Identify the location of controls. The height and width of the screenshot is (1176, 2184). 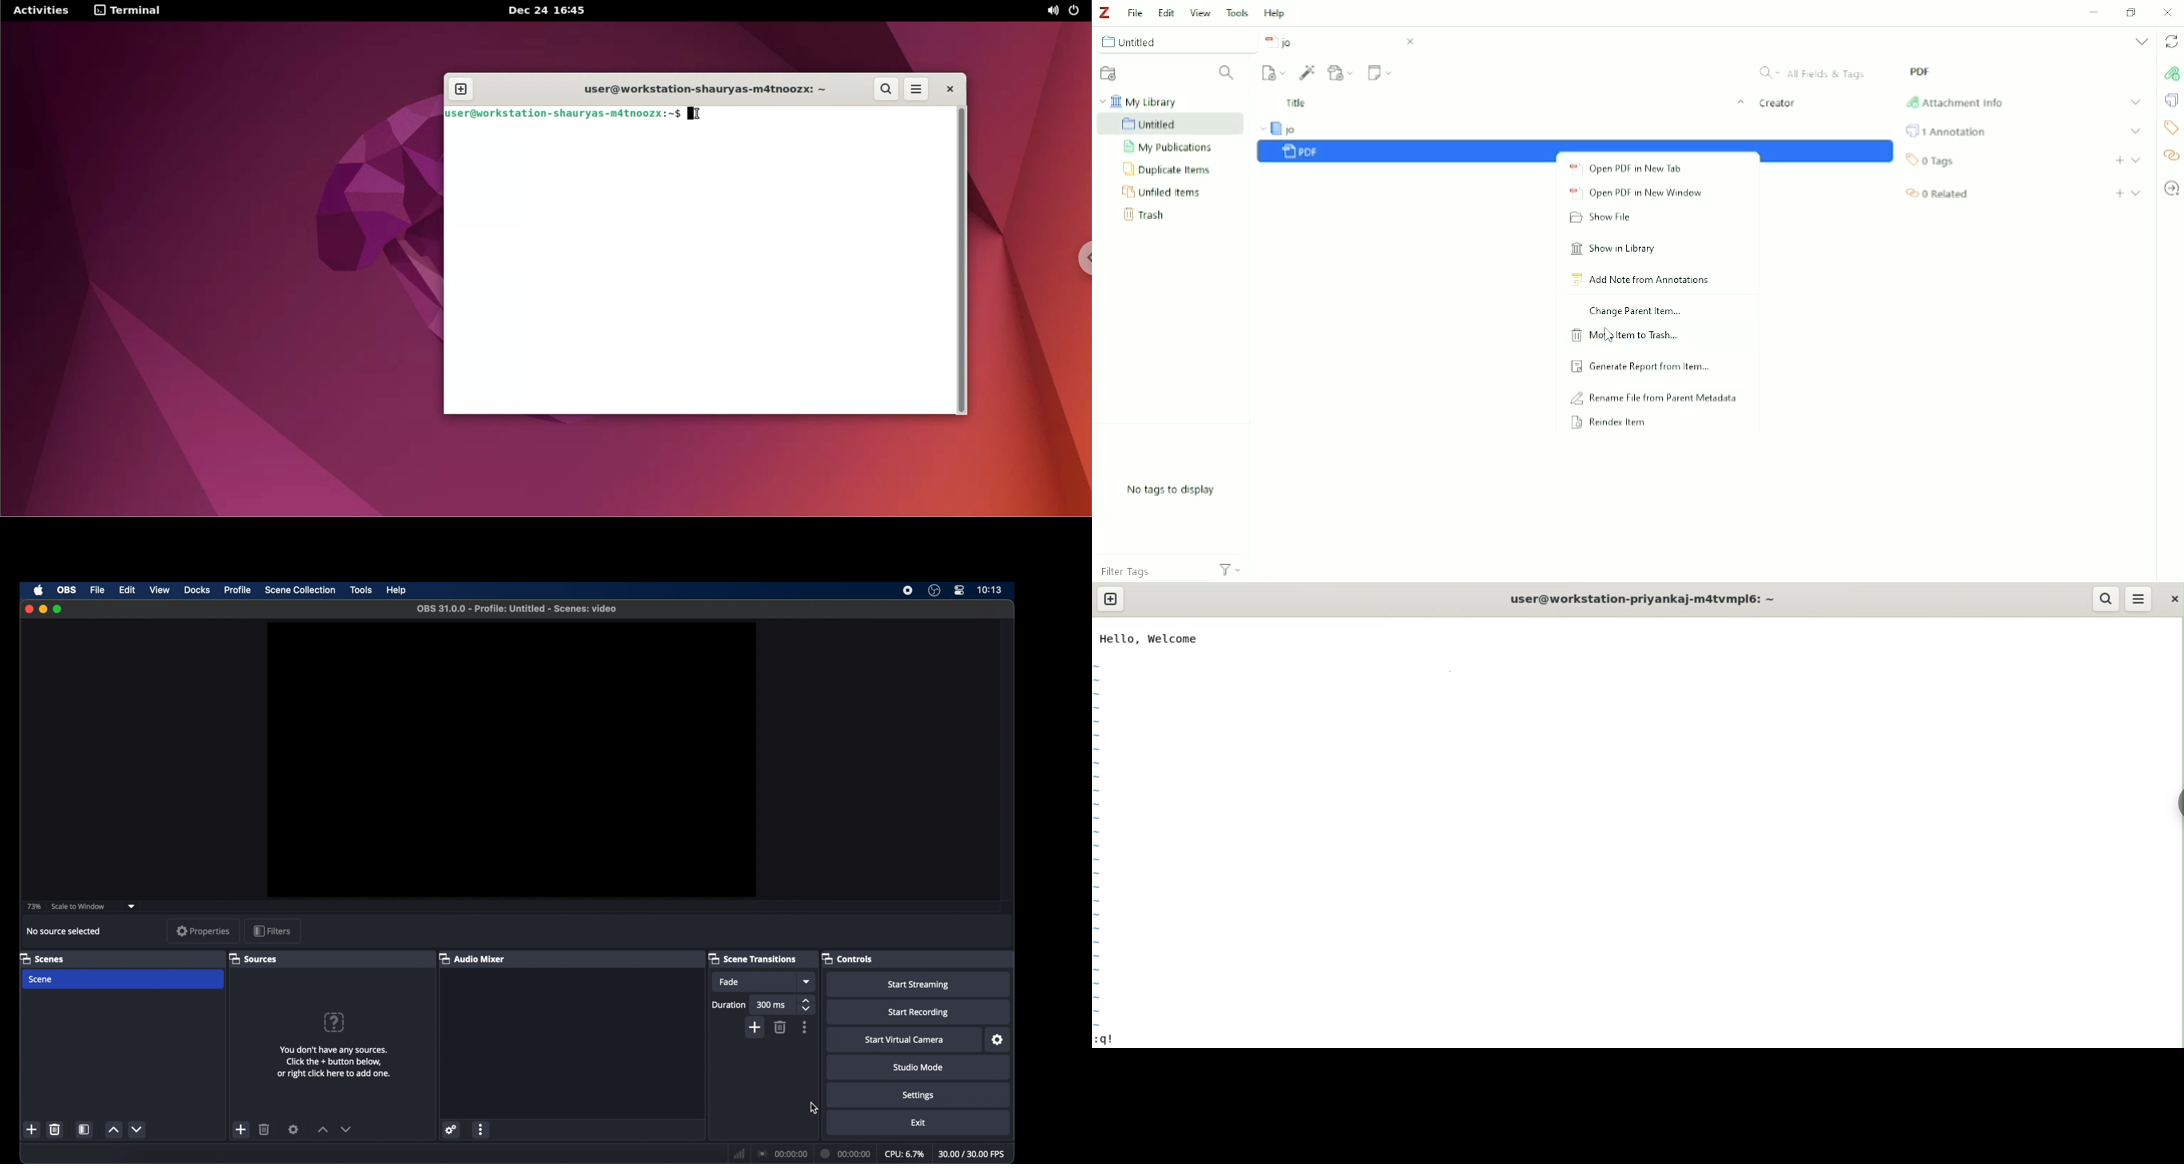
(847, 958).